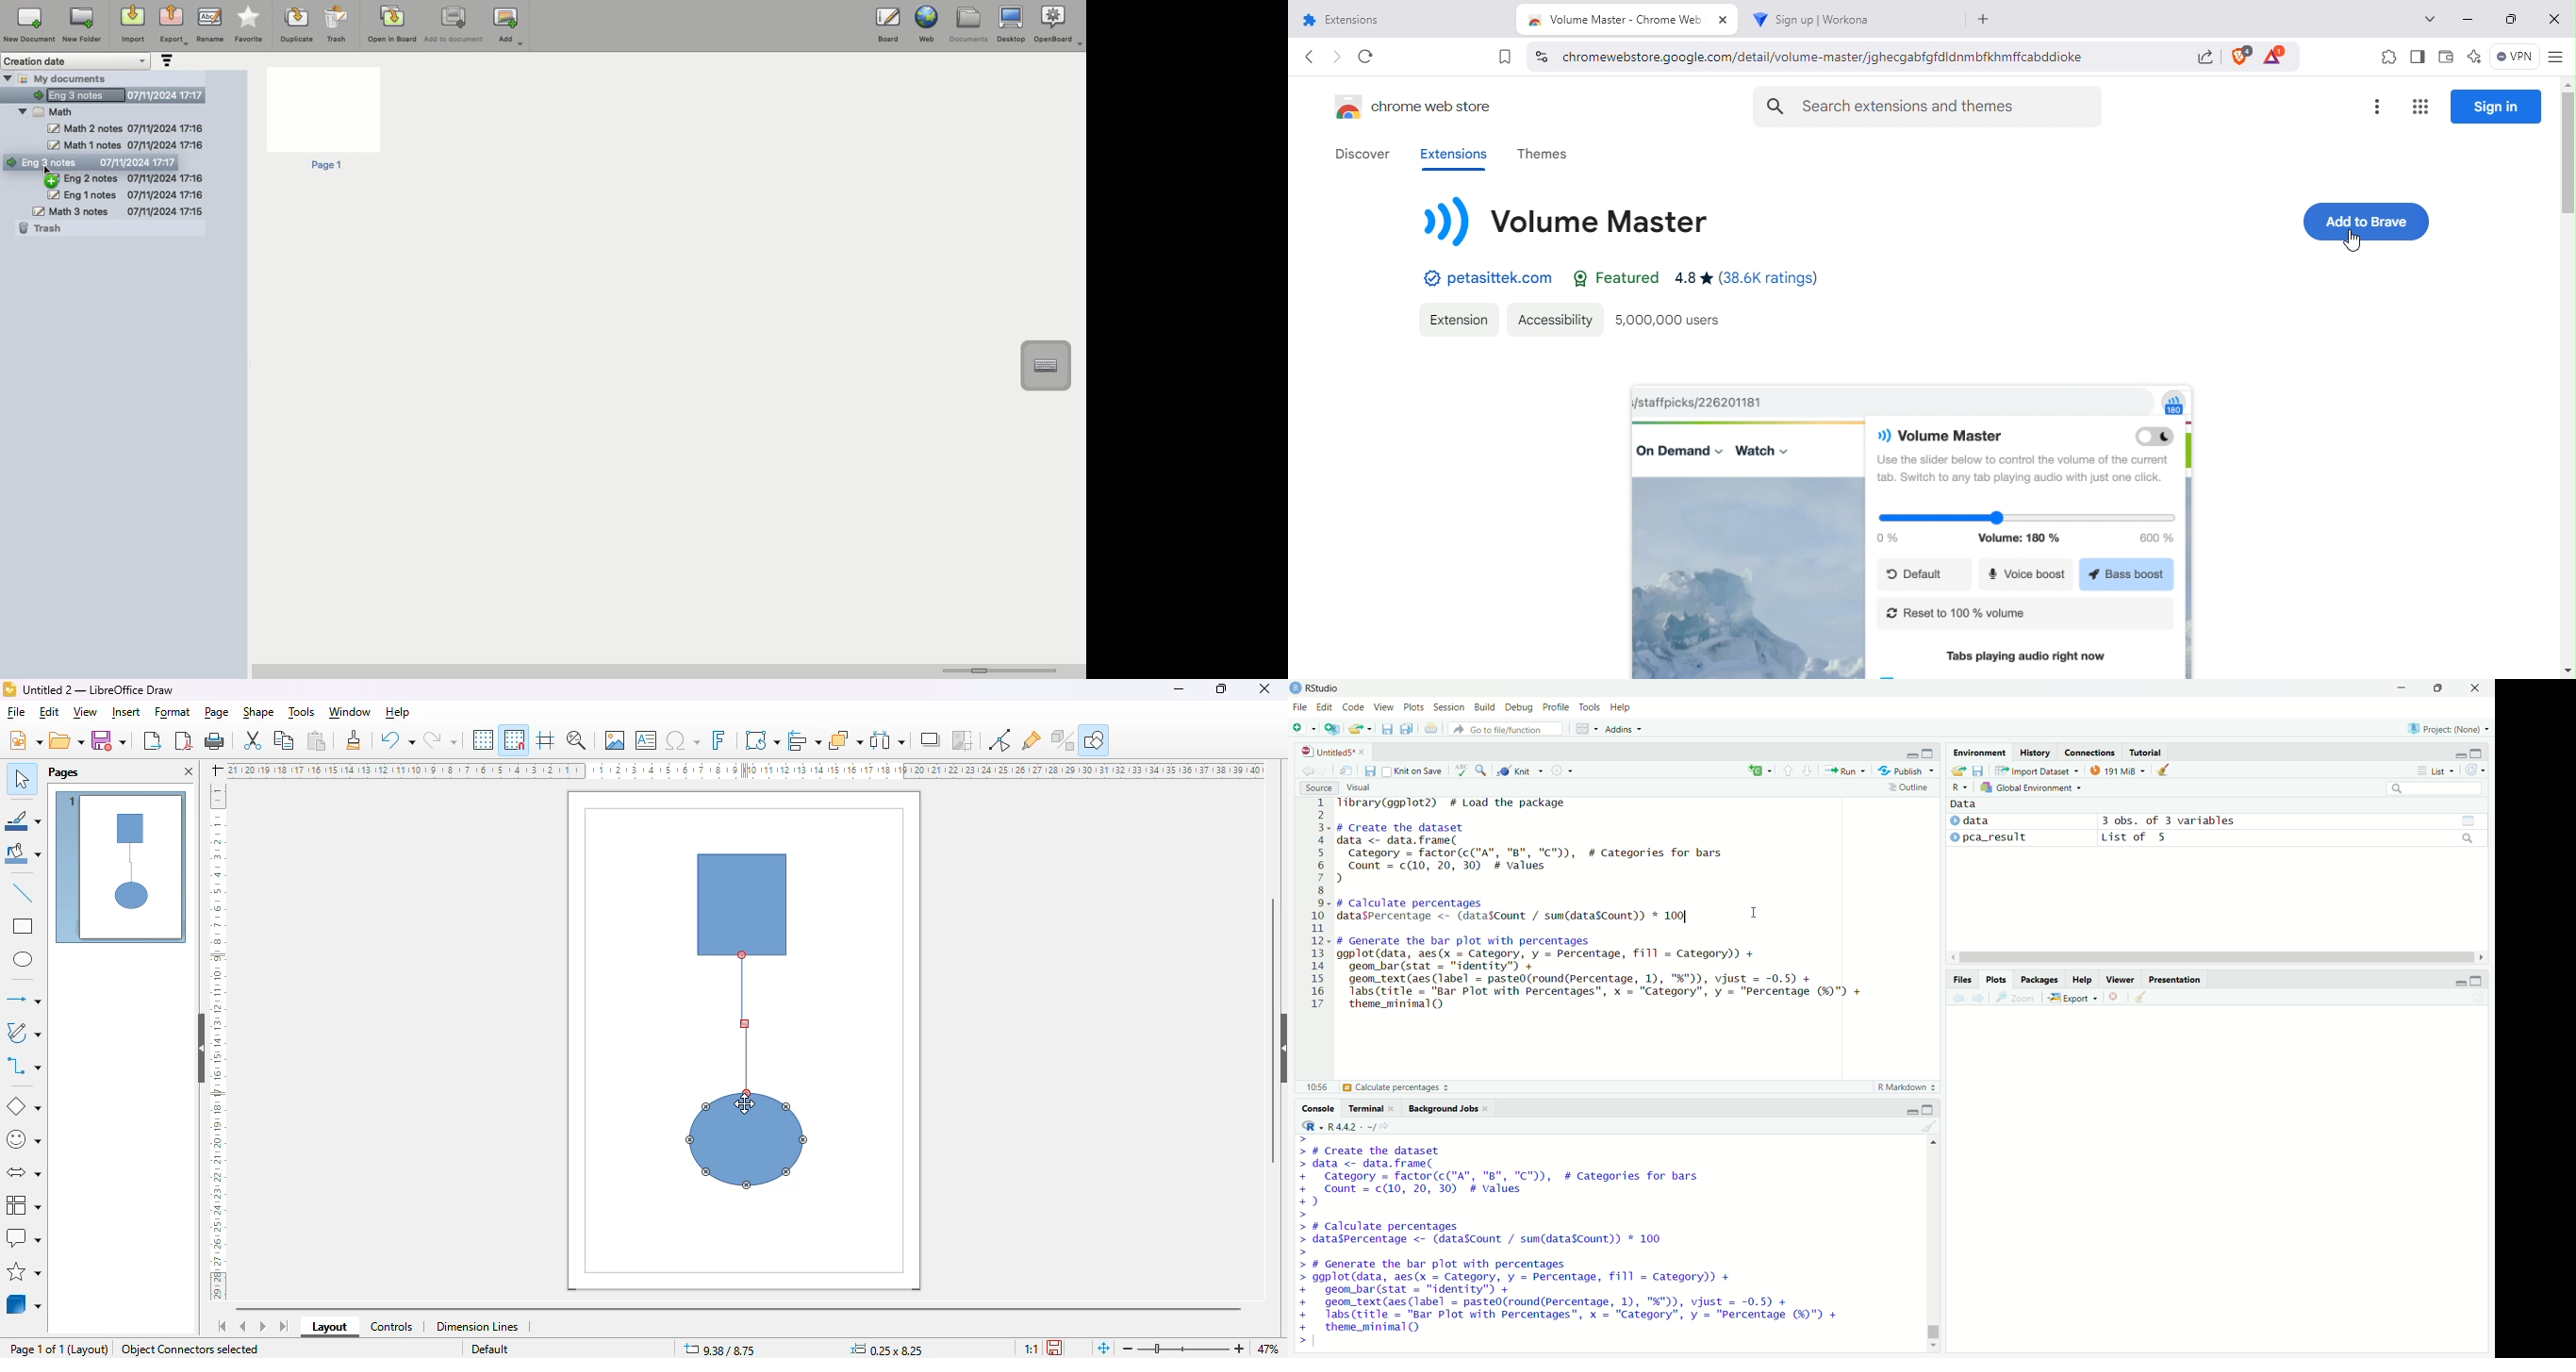  Describe the element at coordinates (1964, 803) in the screenshot. I see `data` at that location.